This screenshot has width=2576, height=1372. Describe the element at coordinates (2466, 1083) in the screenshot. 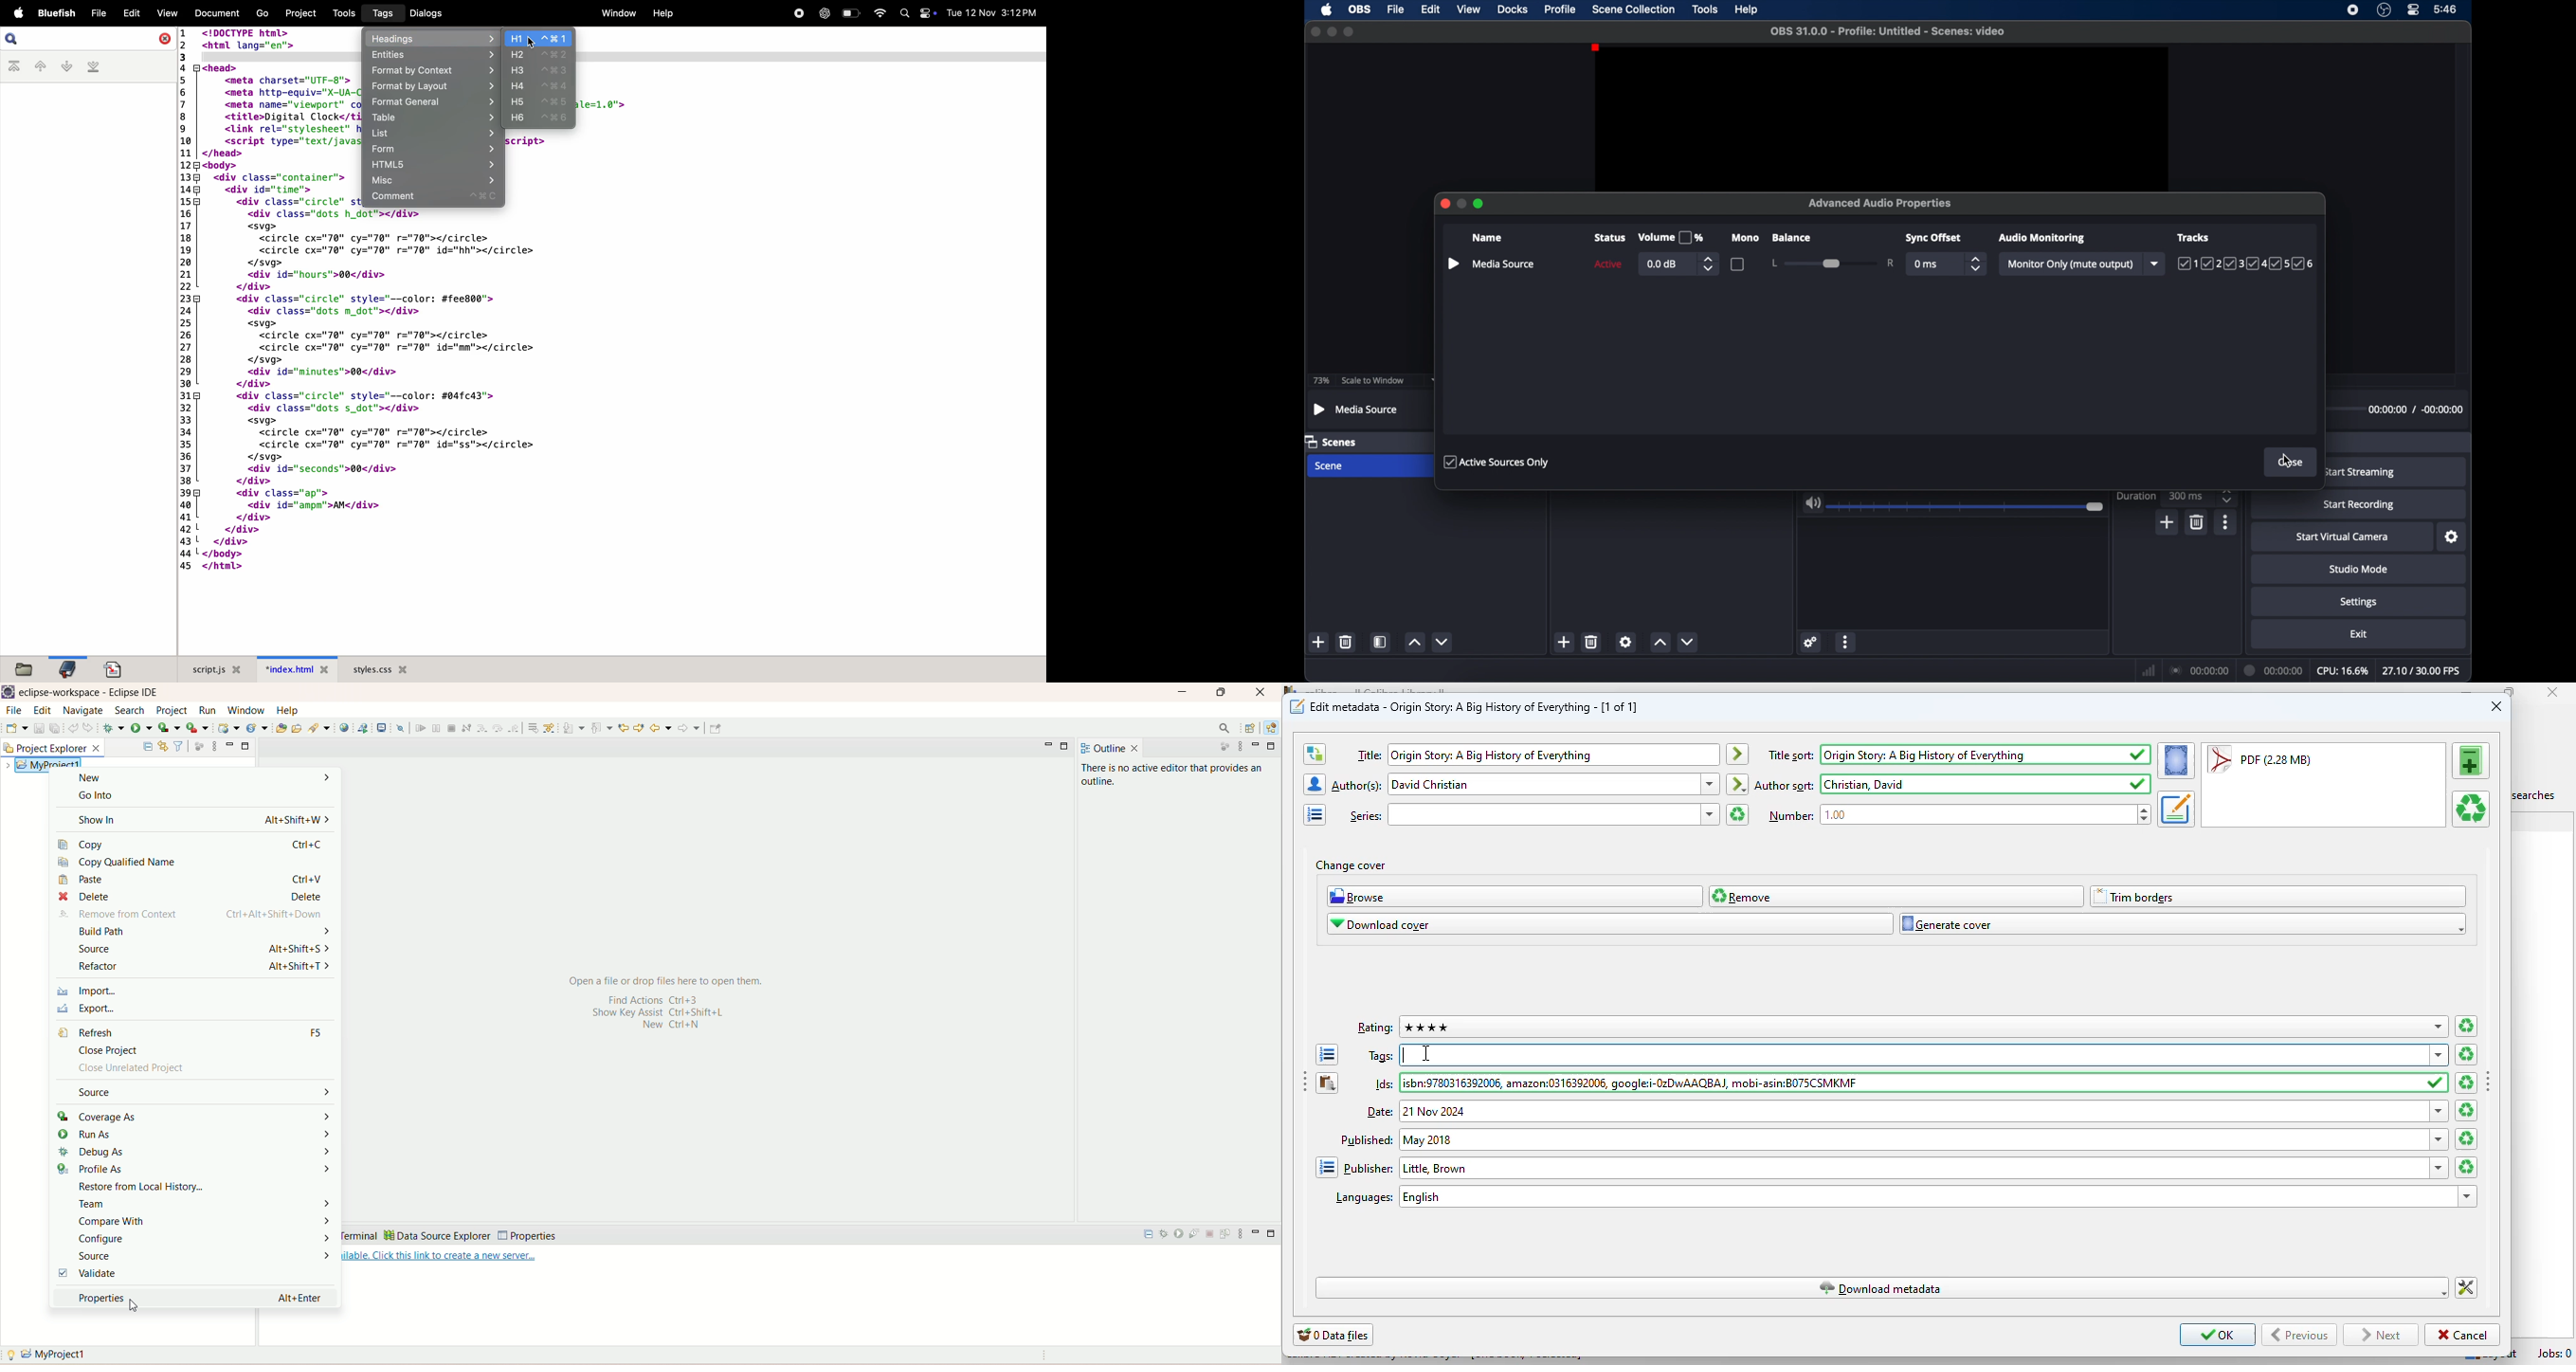

I see `clear ids` at that location.